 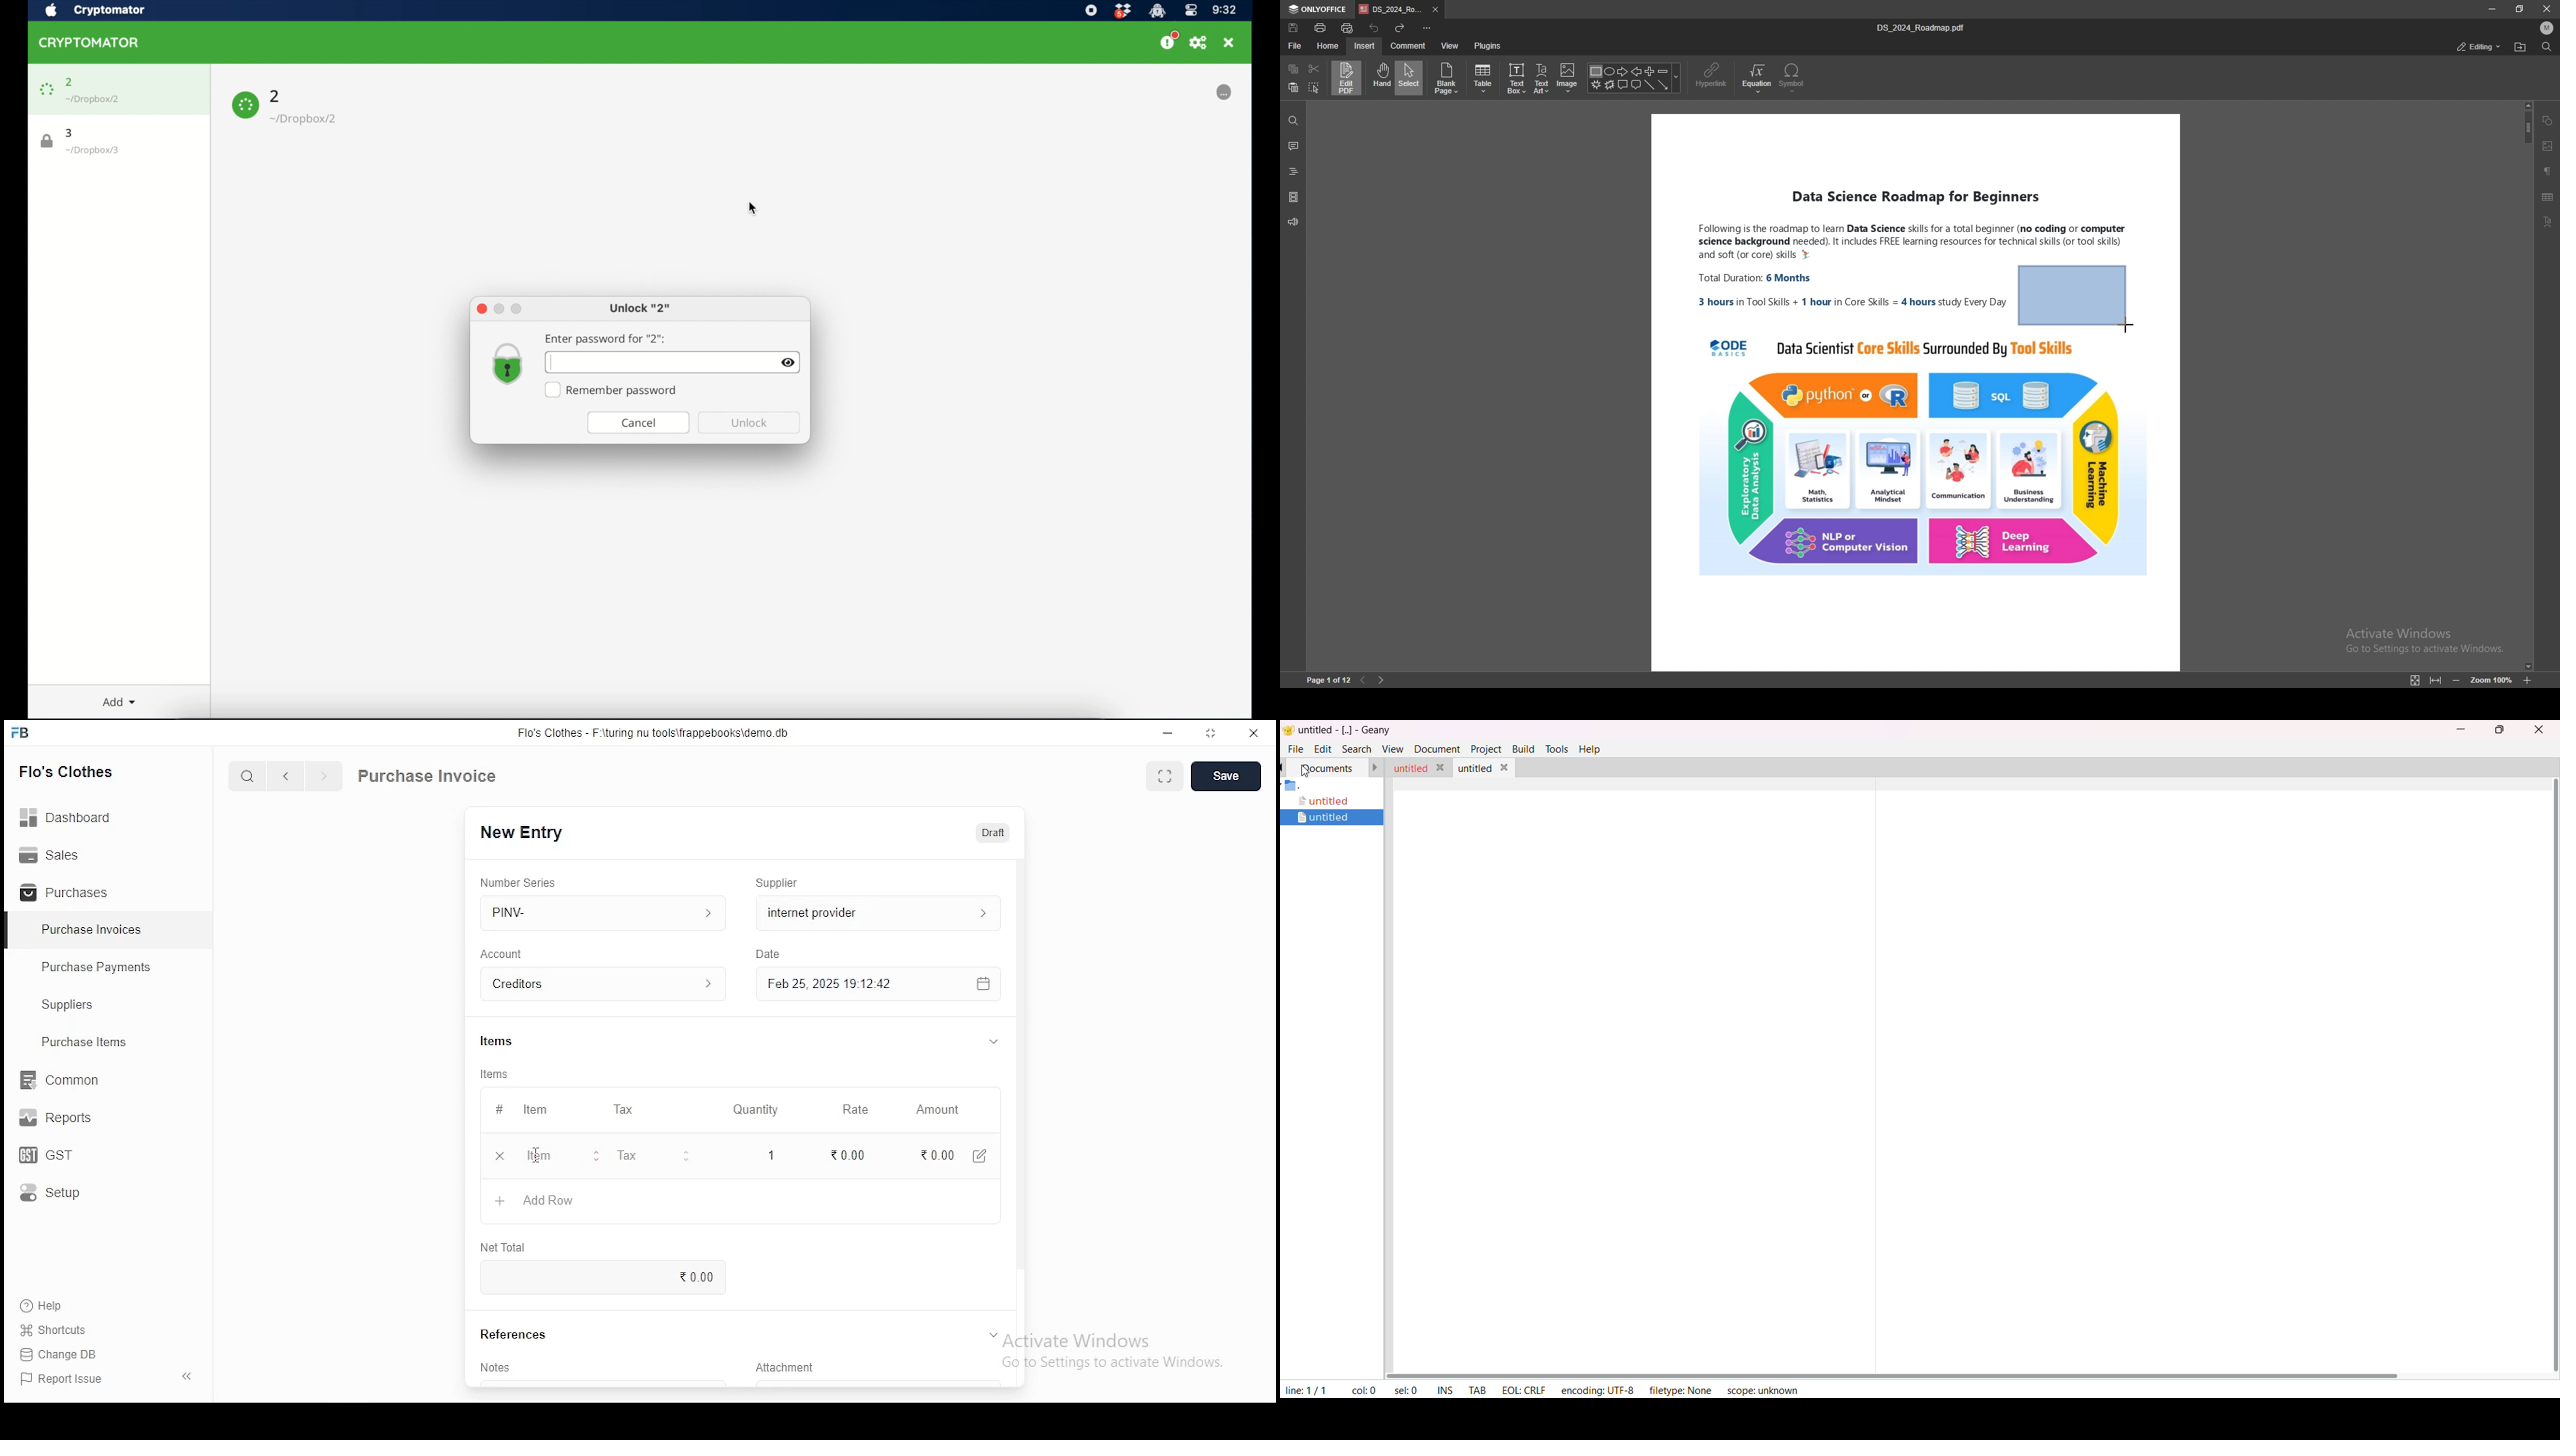 I want to click on Supplier, so click(x=778, y=883).